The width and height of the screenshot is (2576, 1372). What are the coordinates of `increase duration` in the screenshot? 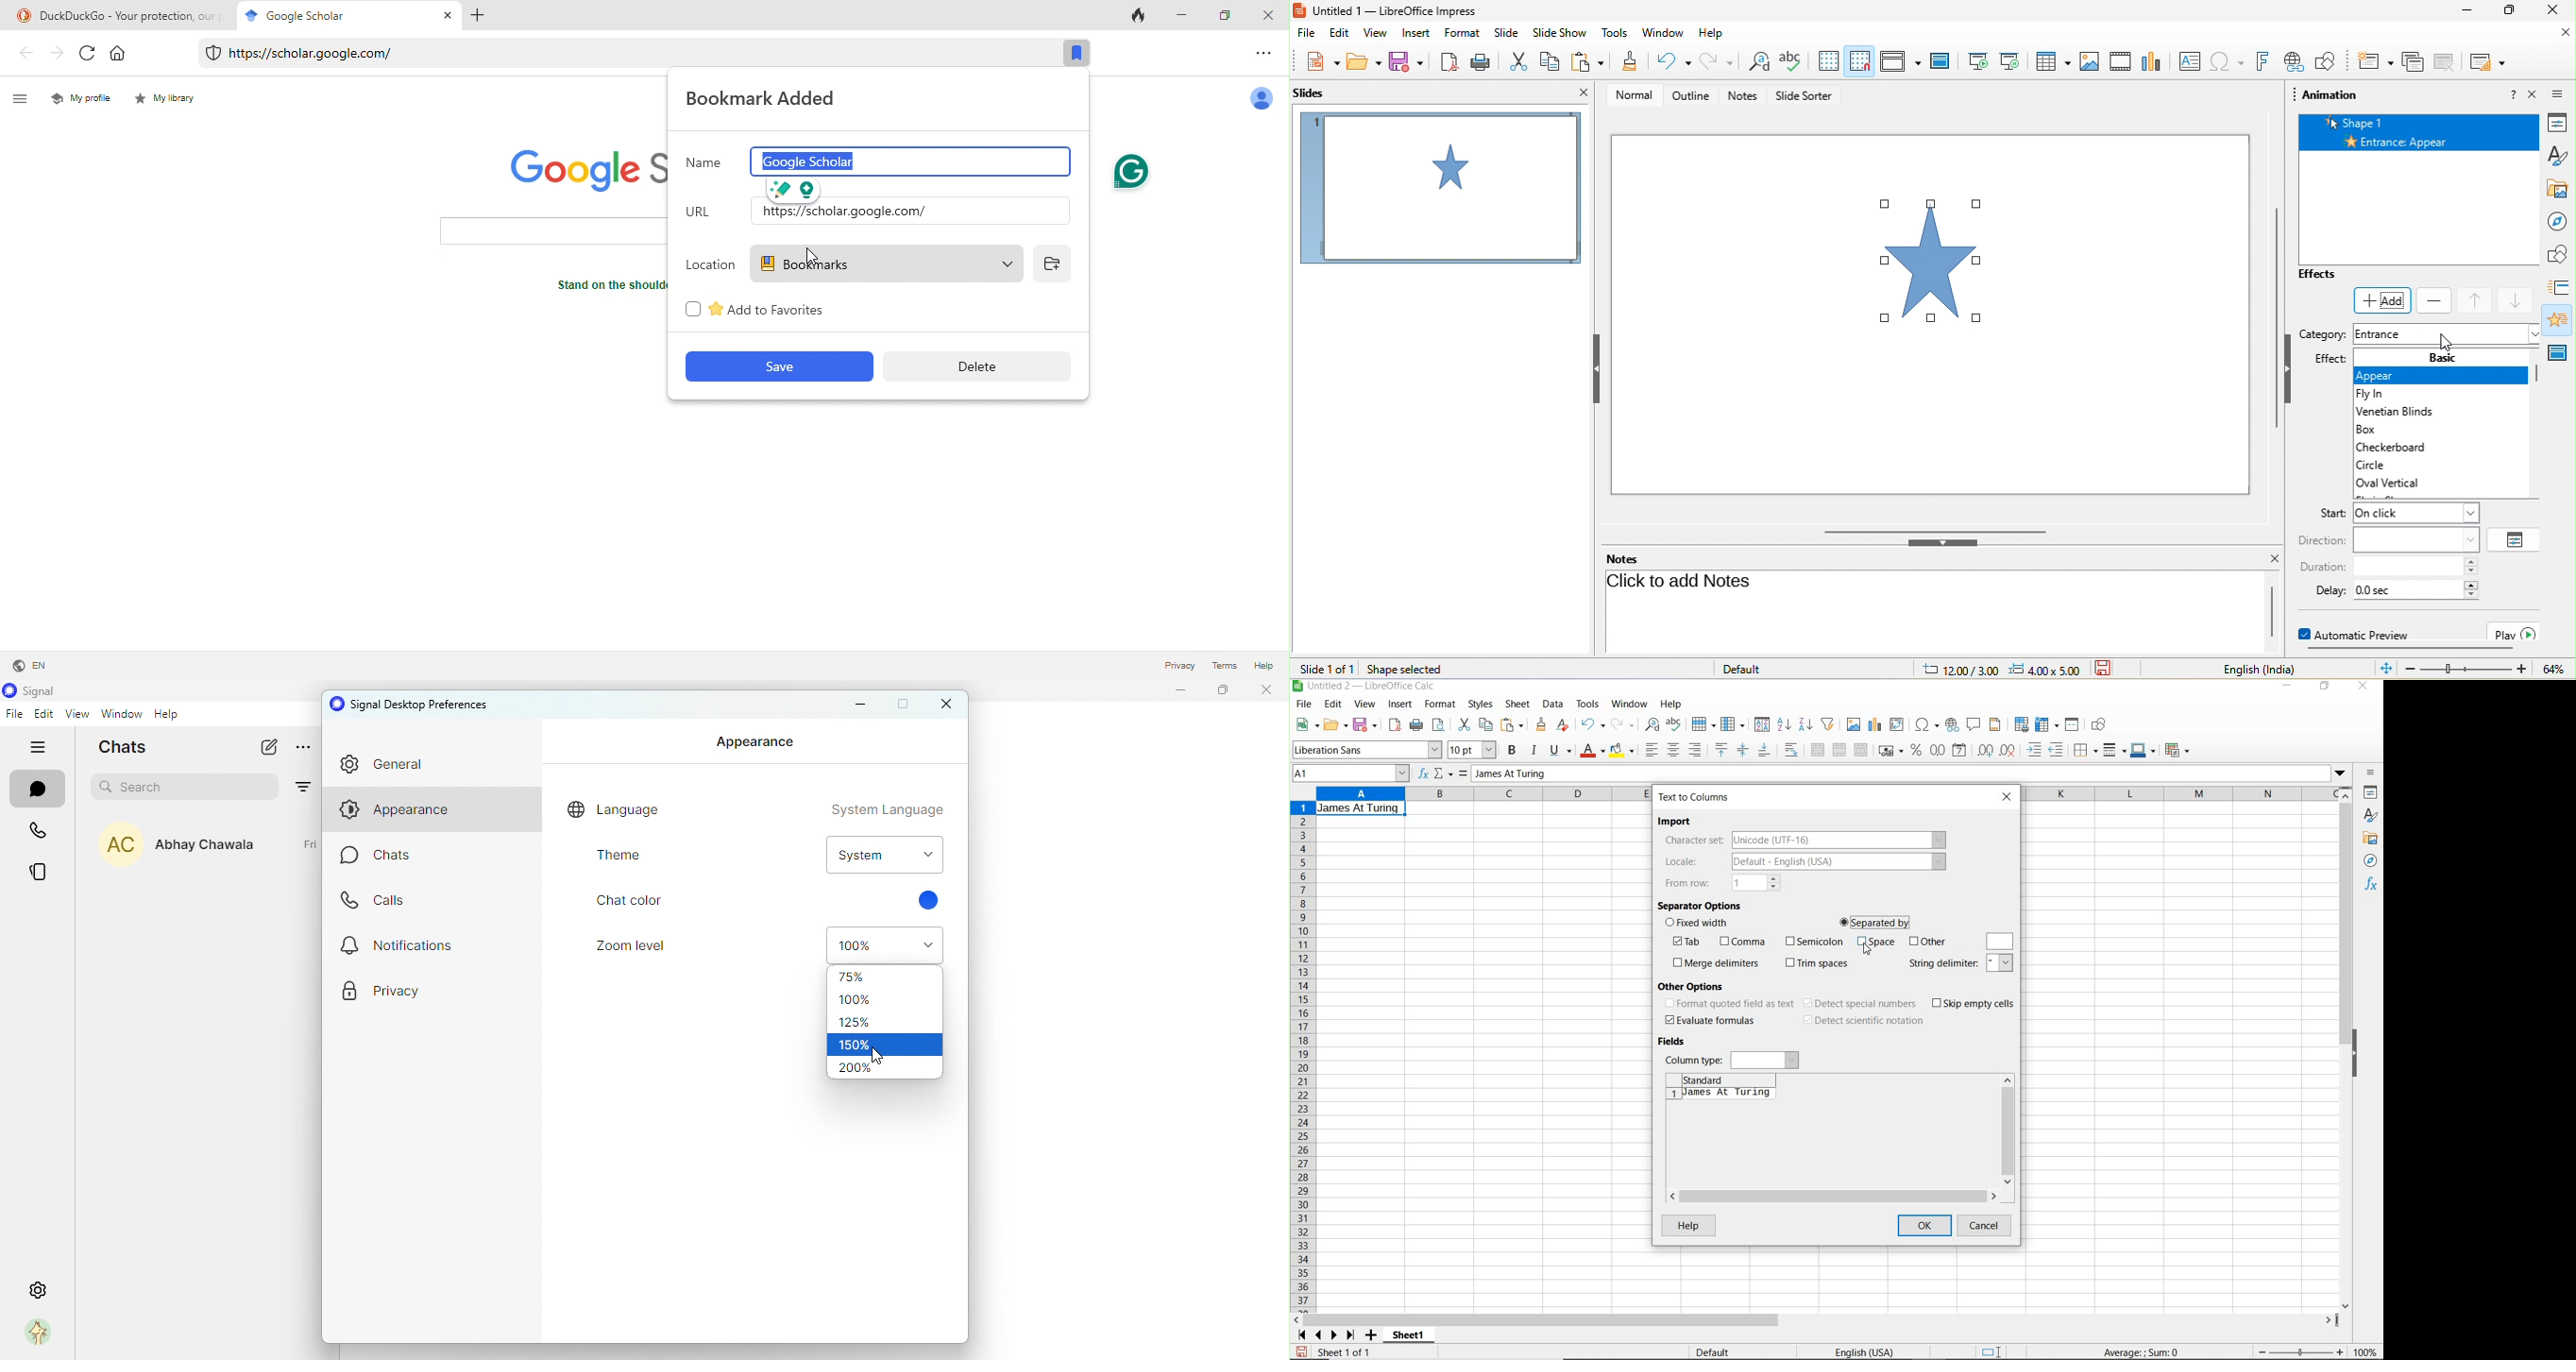 It's located at (2472, 561).